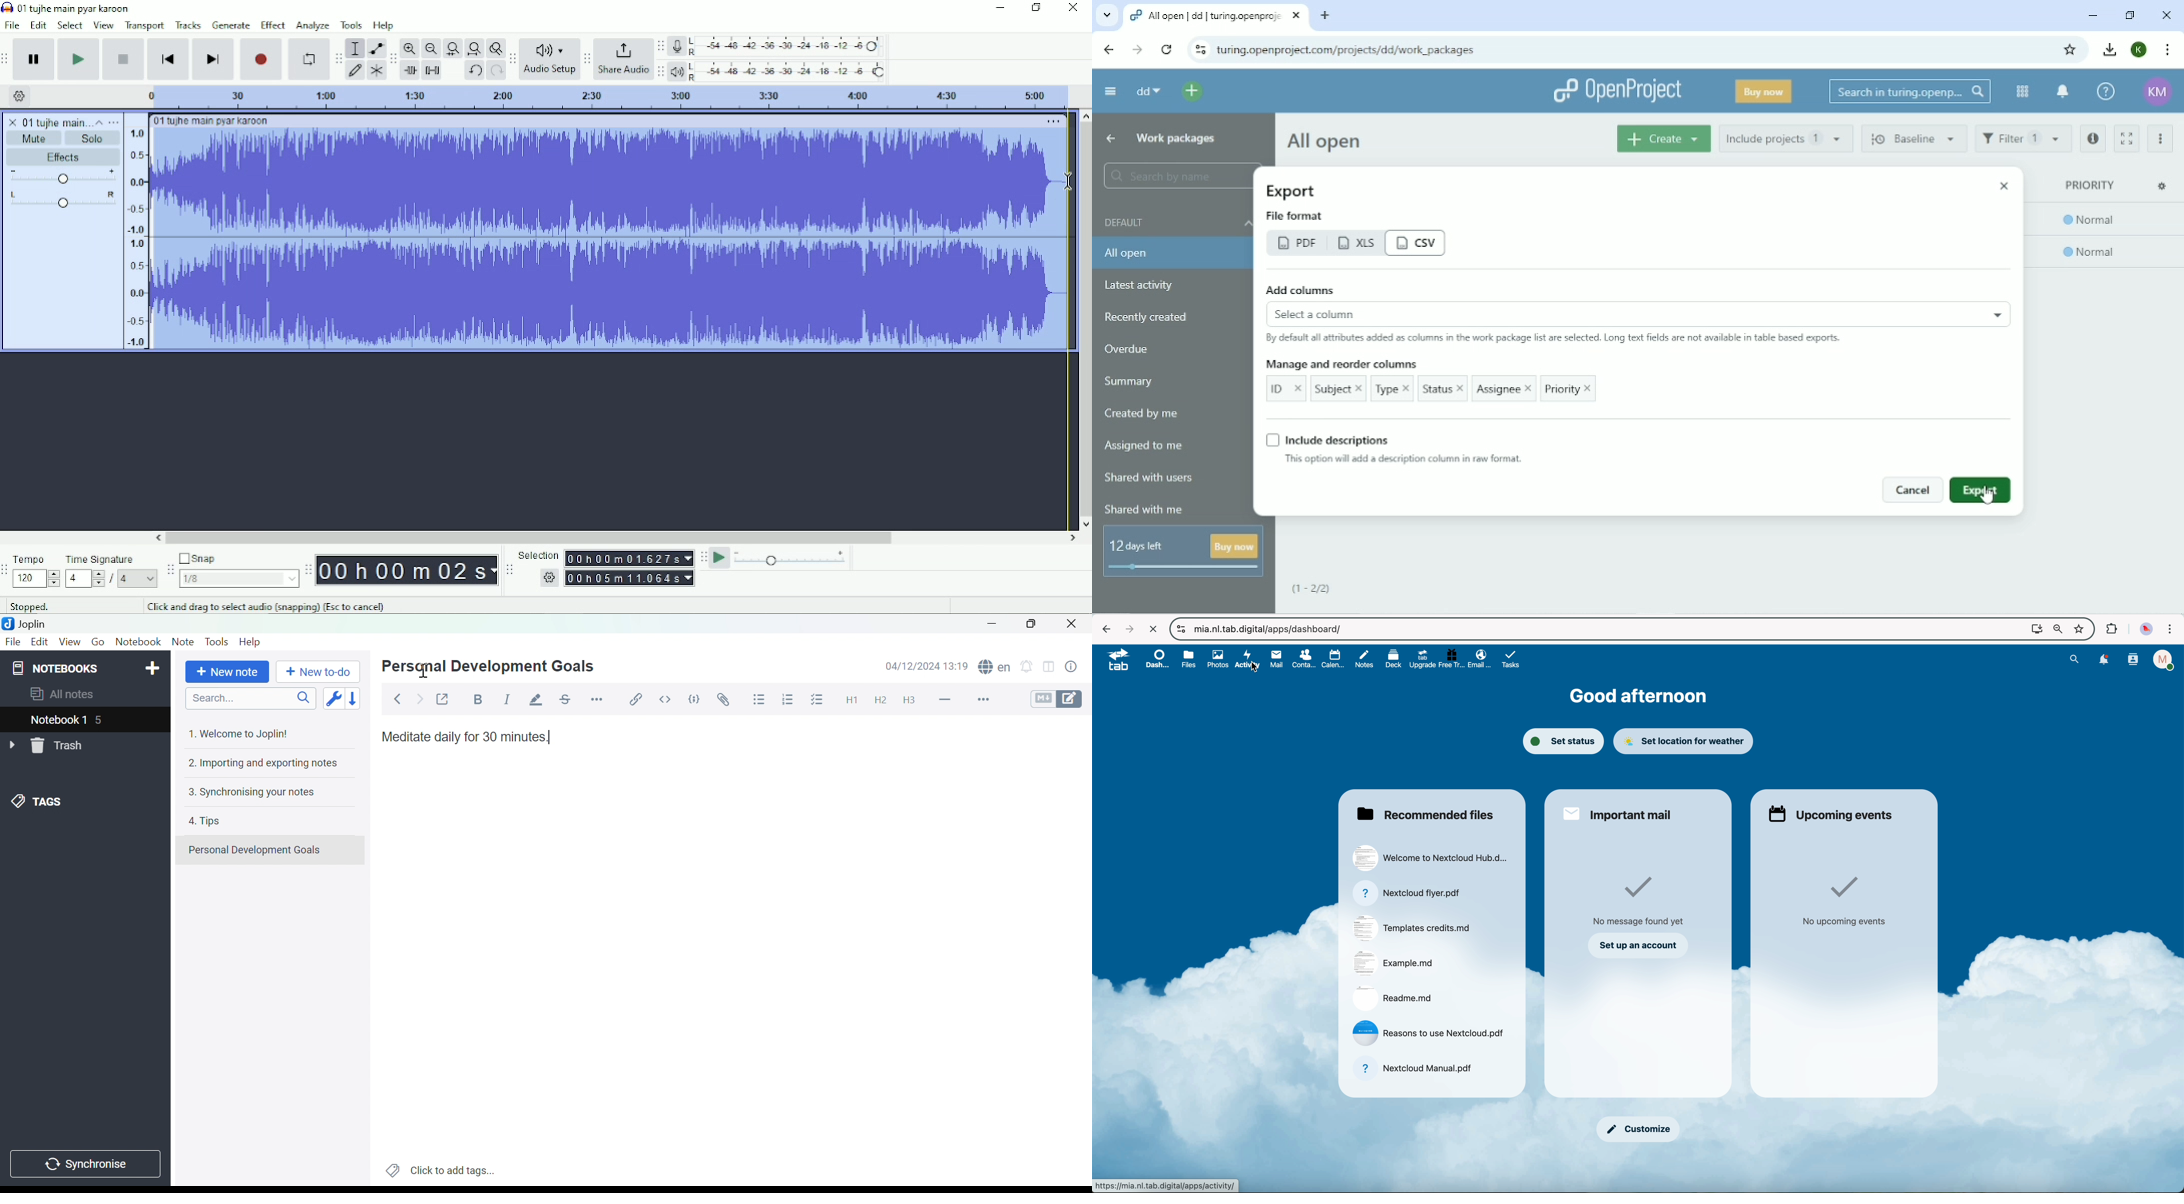 Image resolution: width=2184 pixels, height=1204 pixels. What do you see at coordinates (2134, 660) in the screenshot?
I see `contacts` at bounding box center [2134, 660].